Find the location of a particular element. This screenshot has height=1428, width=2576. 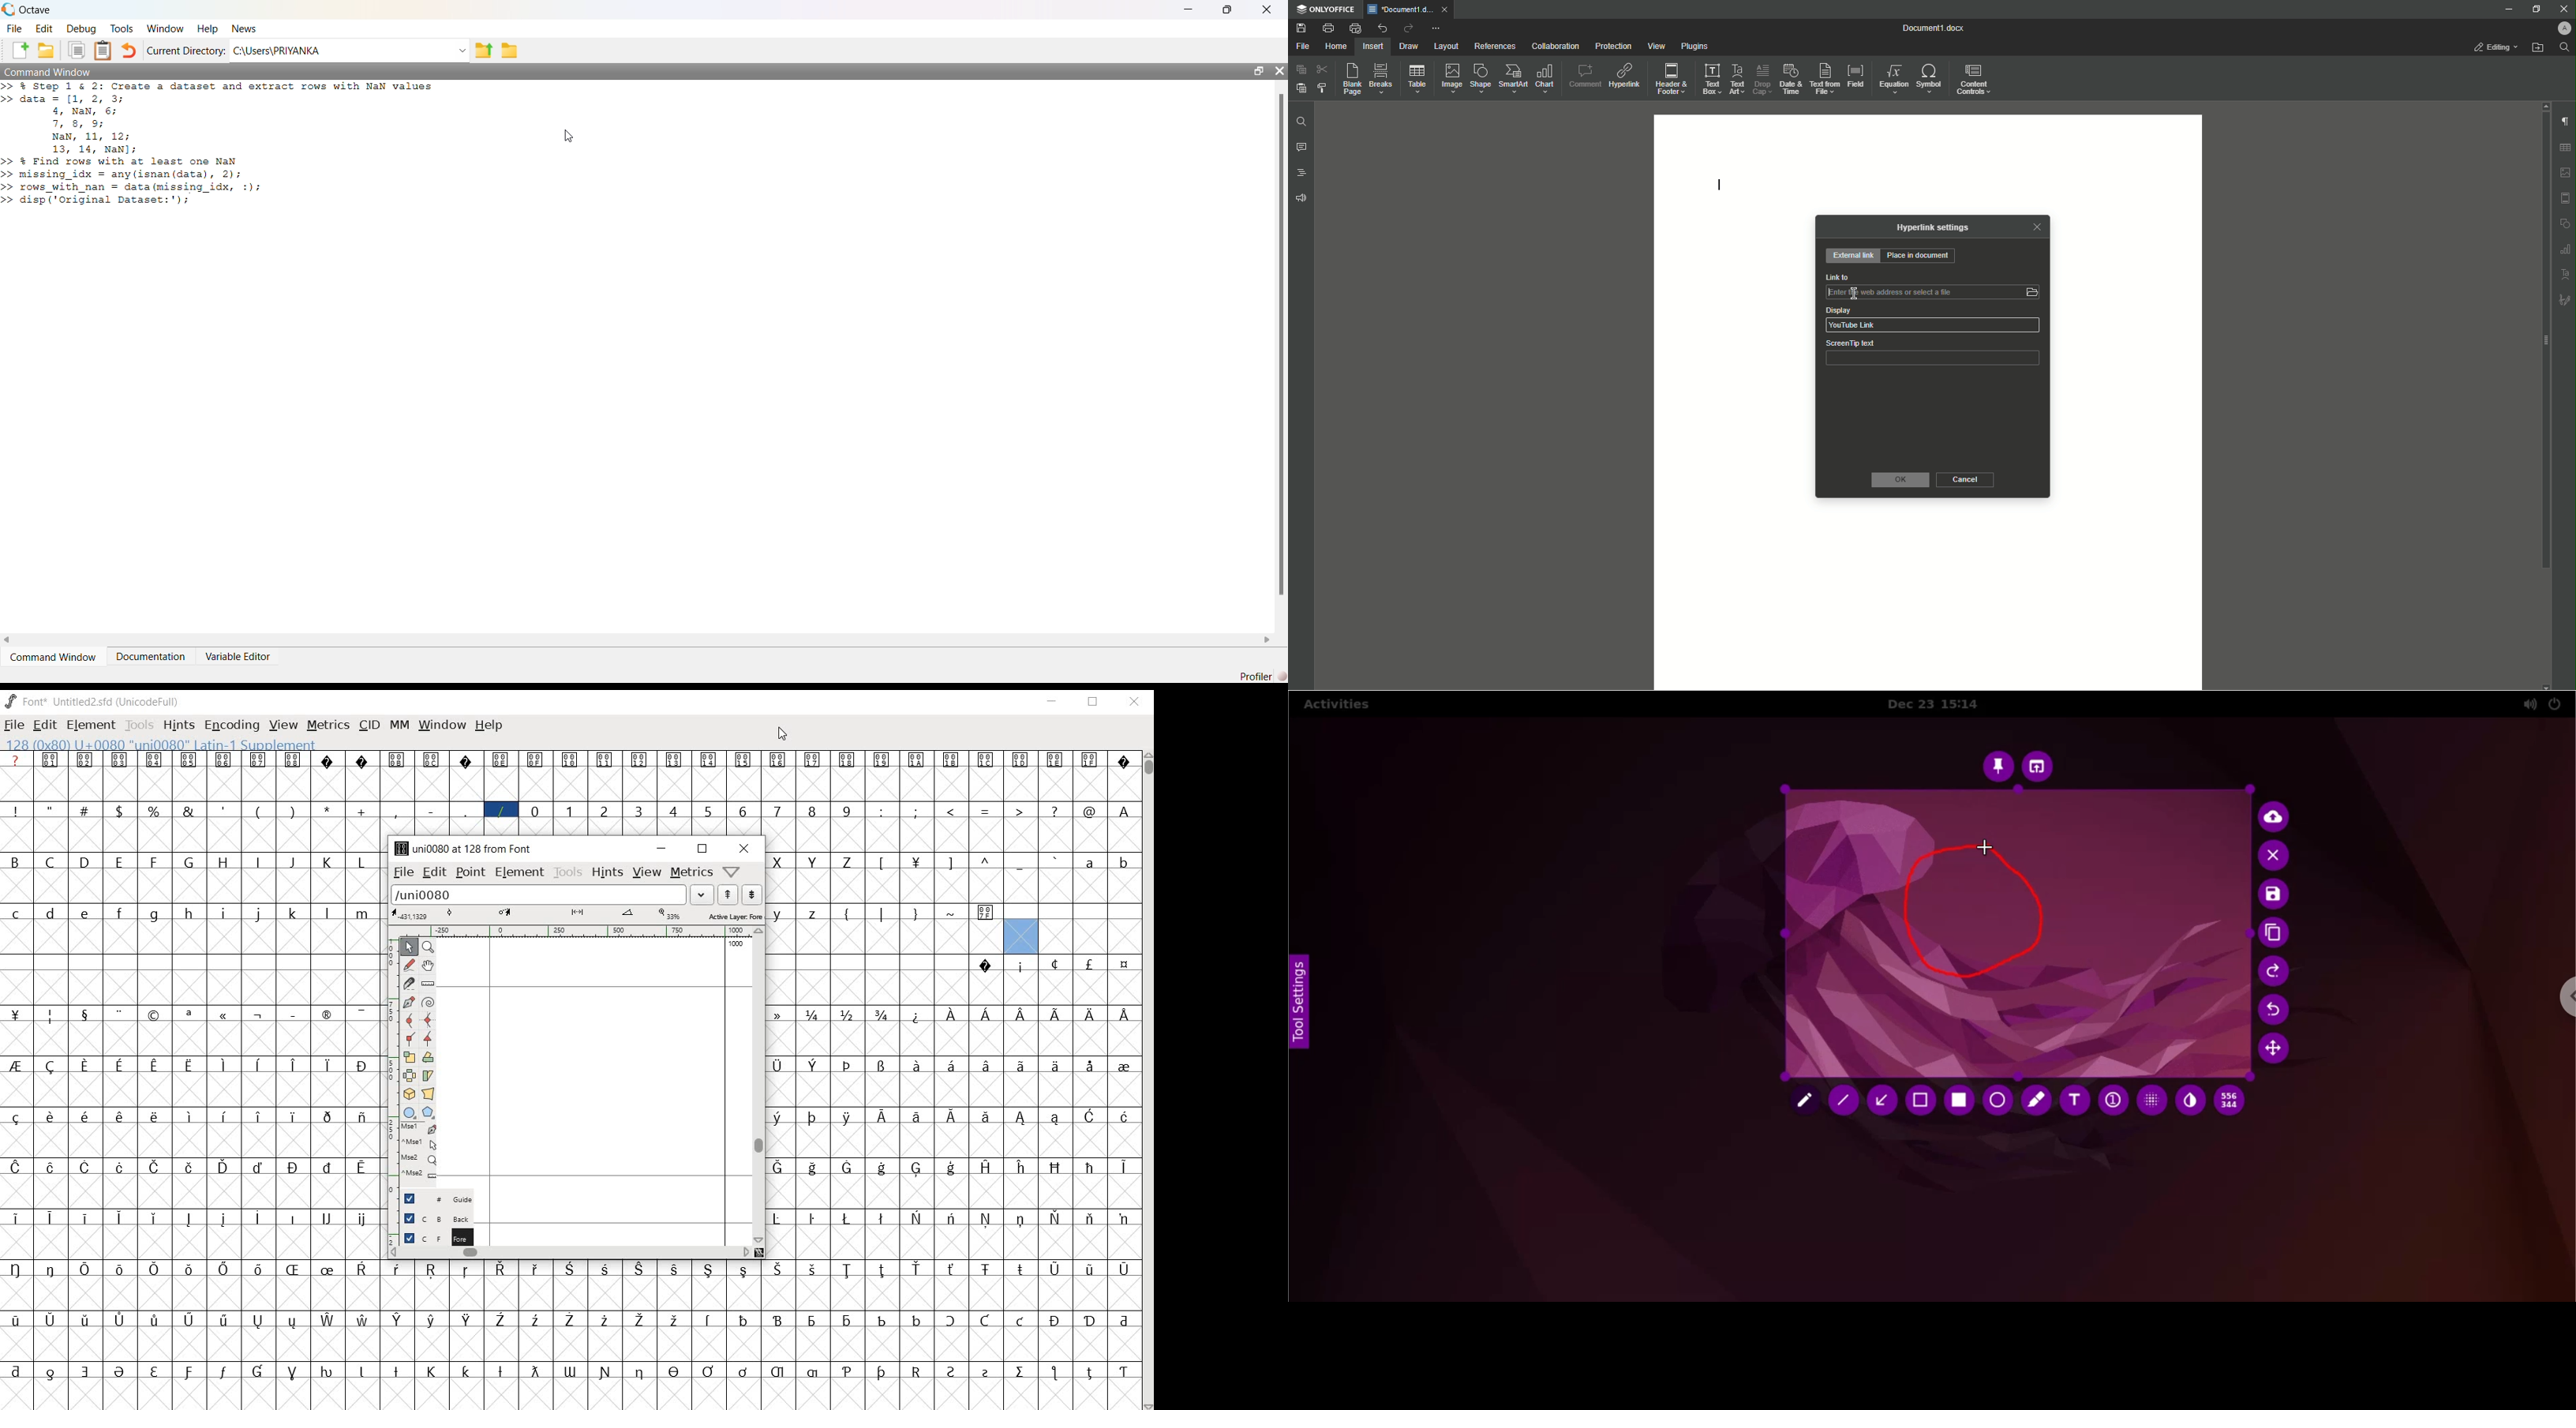

glyph is located at coordinates (87, 914).